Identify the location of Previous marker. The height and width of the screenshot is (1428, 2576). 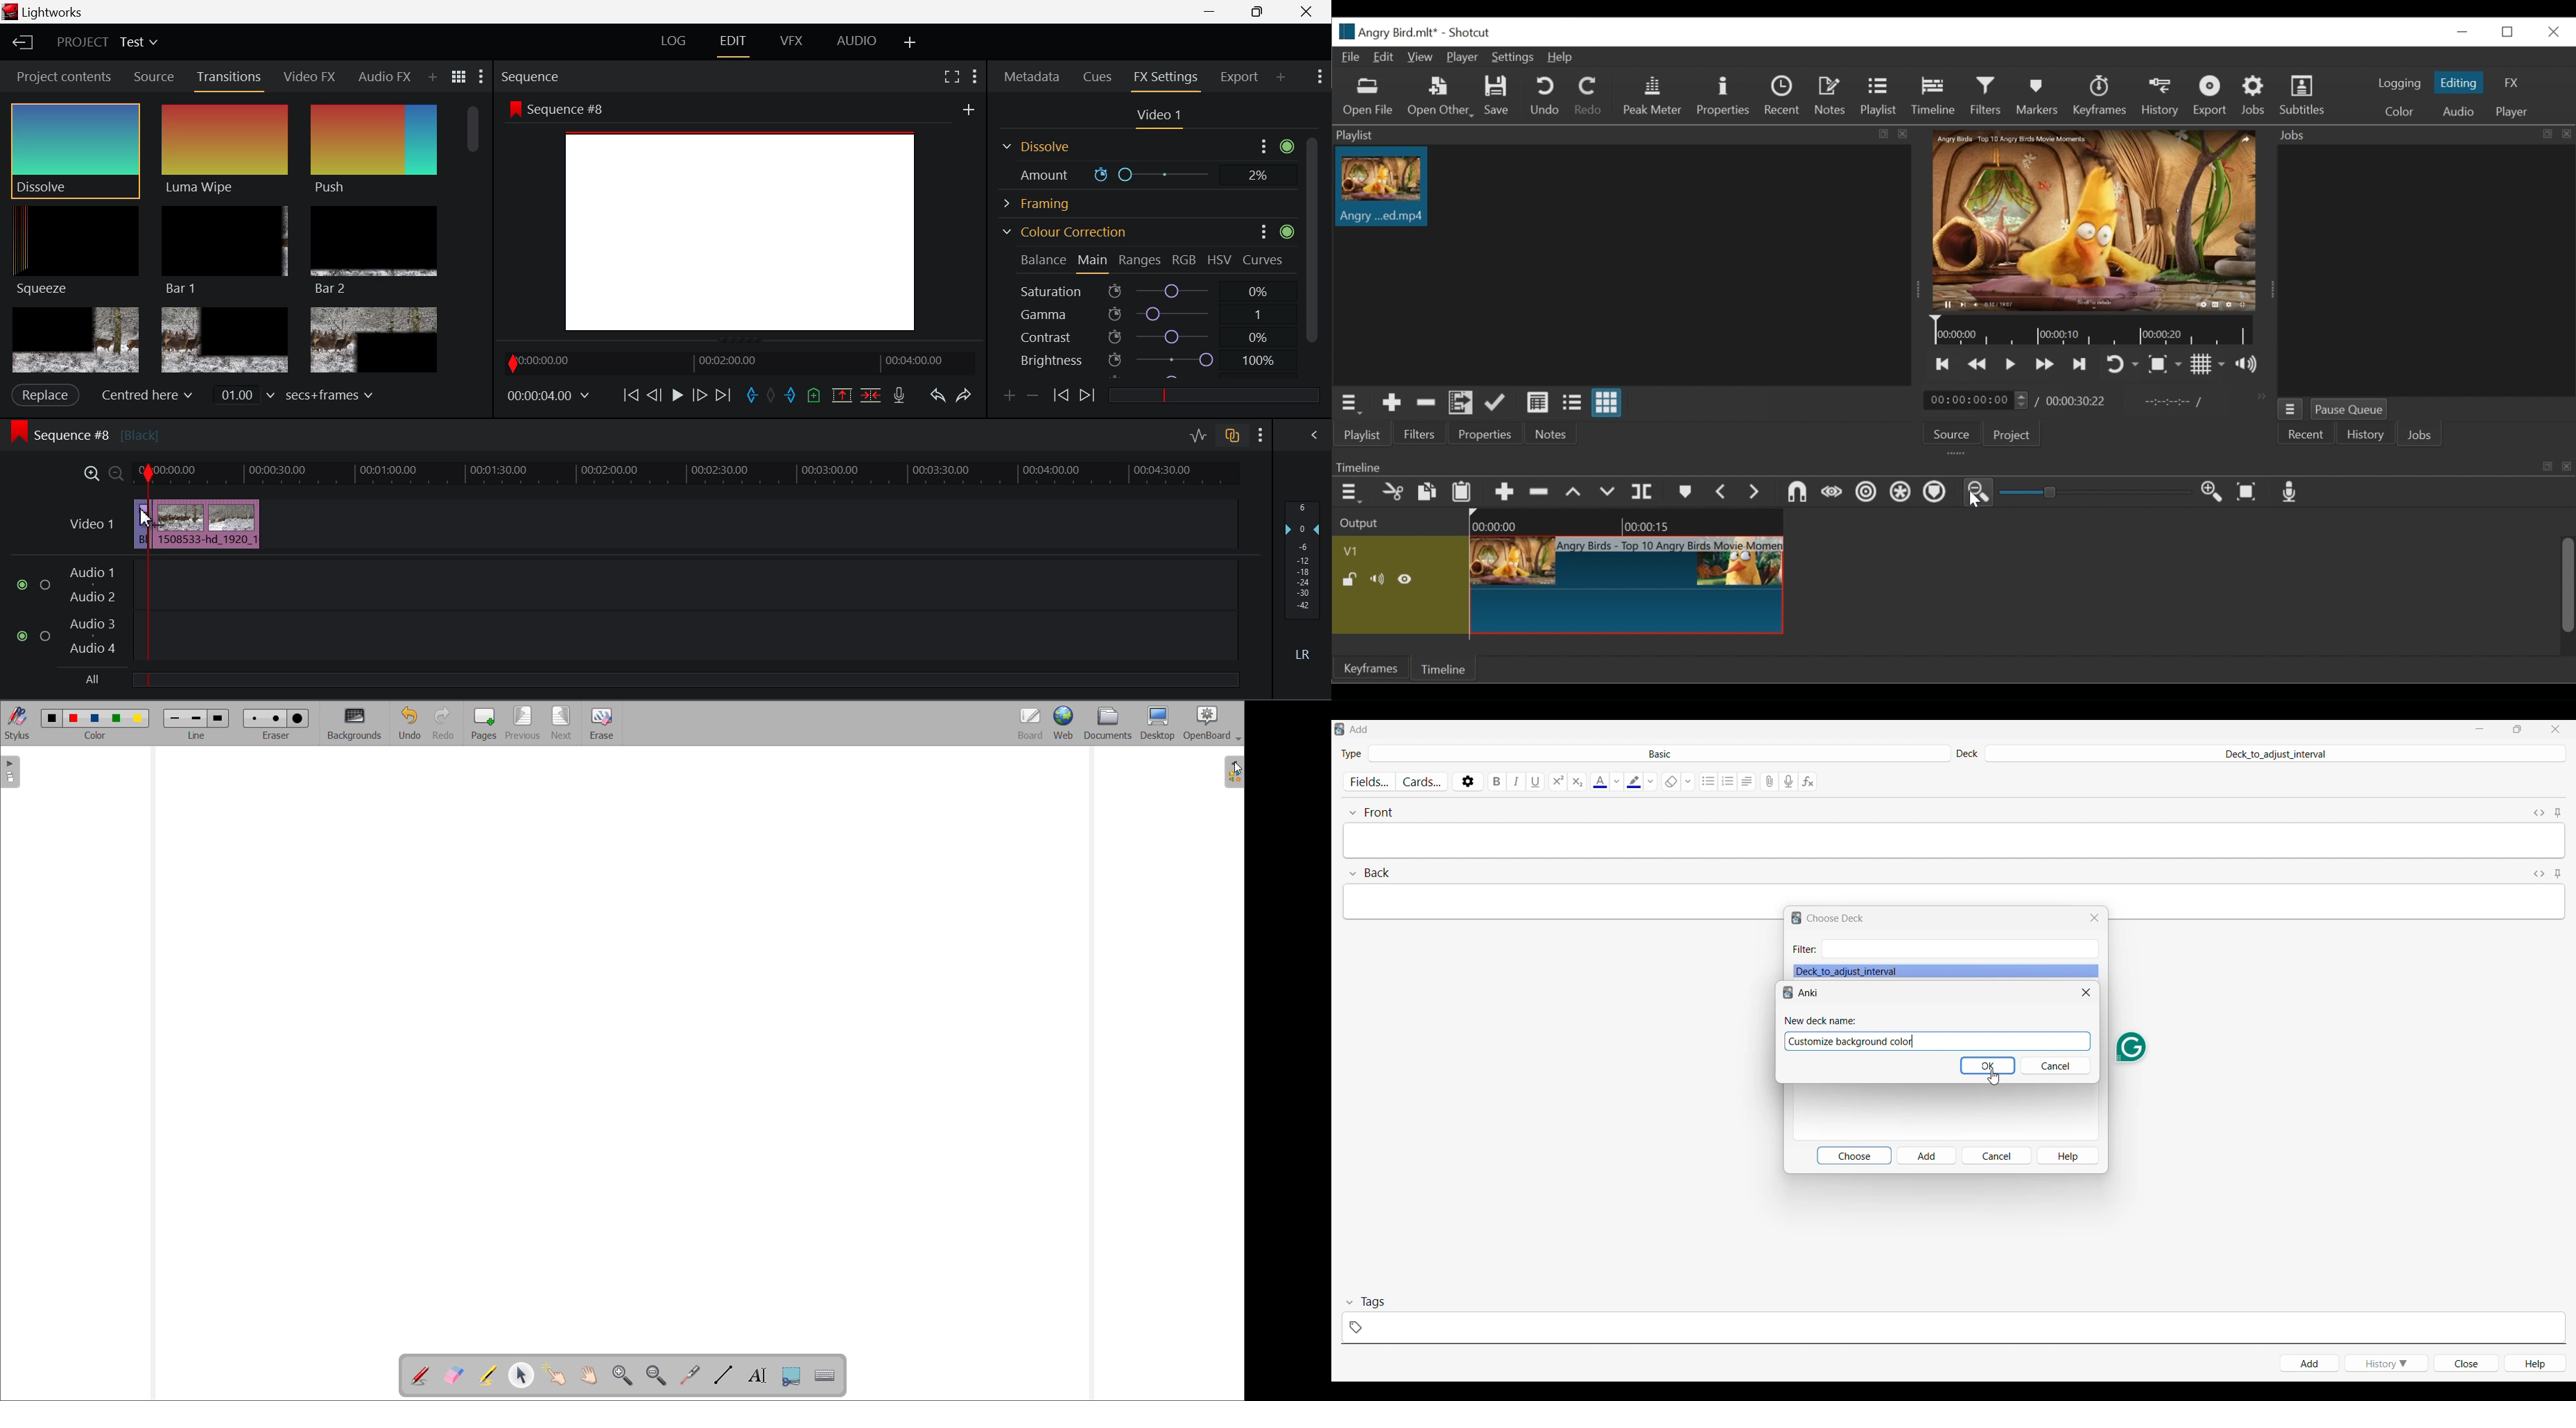
(1722, 492).